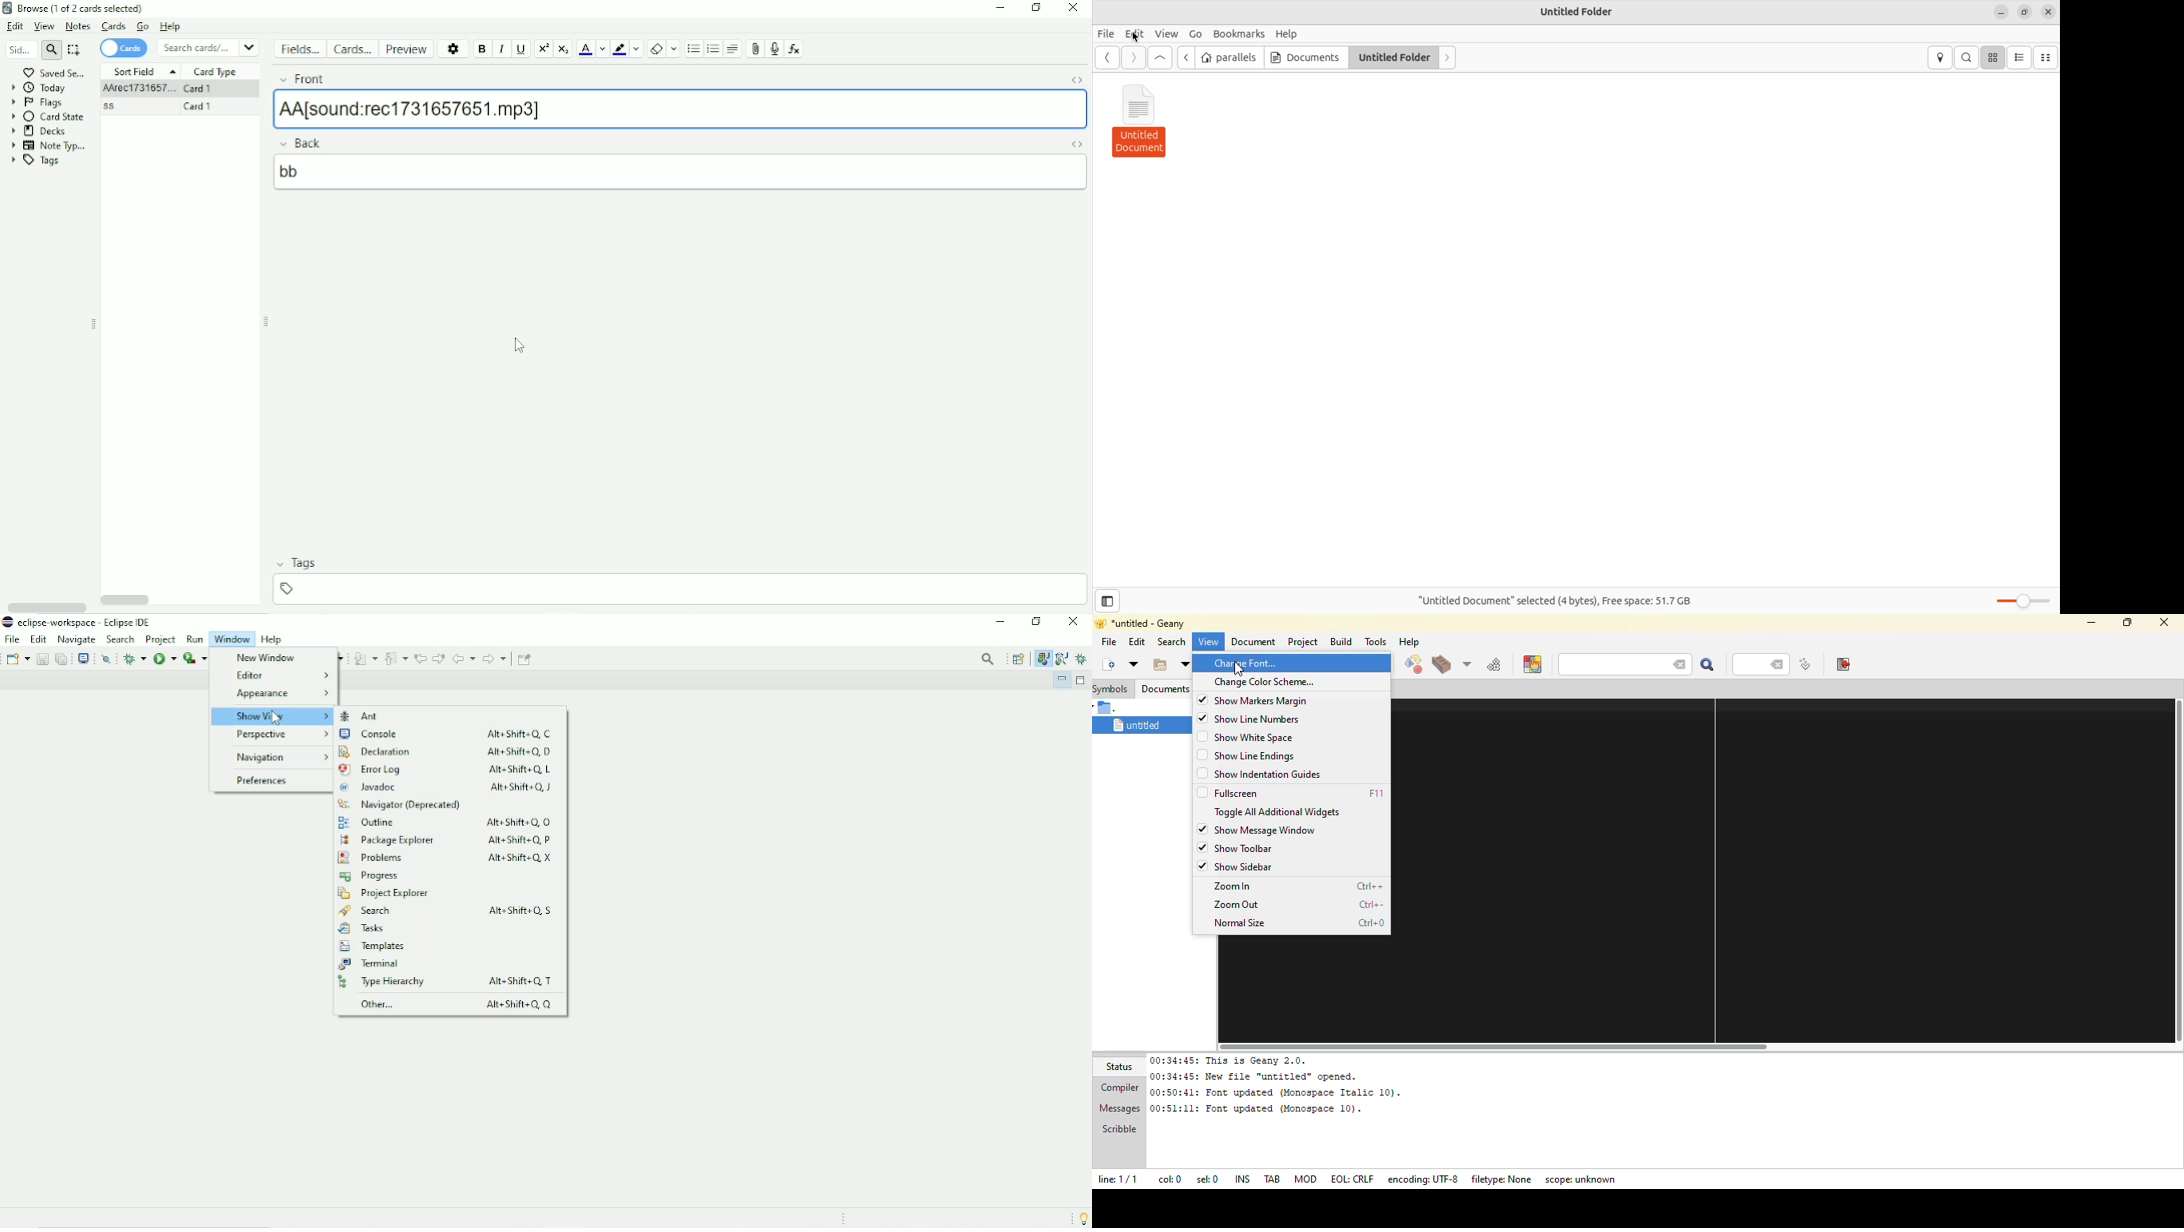 Image resolution: width=2184 pixels, height=1232 pixels. What do you see at coordinates (200, 89) in the screenshot?
I see `Card 1` at bounding box center [200, 89].